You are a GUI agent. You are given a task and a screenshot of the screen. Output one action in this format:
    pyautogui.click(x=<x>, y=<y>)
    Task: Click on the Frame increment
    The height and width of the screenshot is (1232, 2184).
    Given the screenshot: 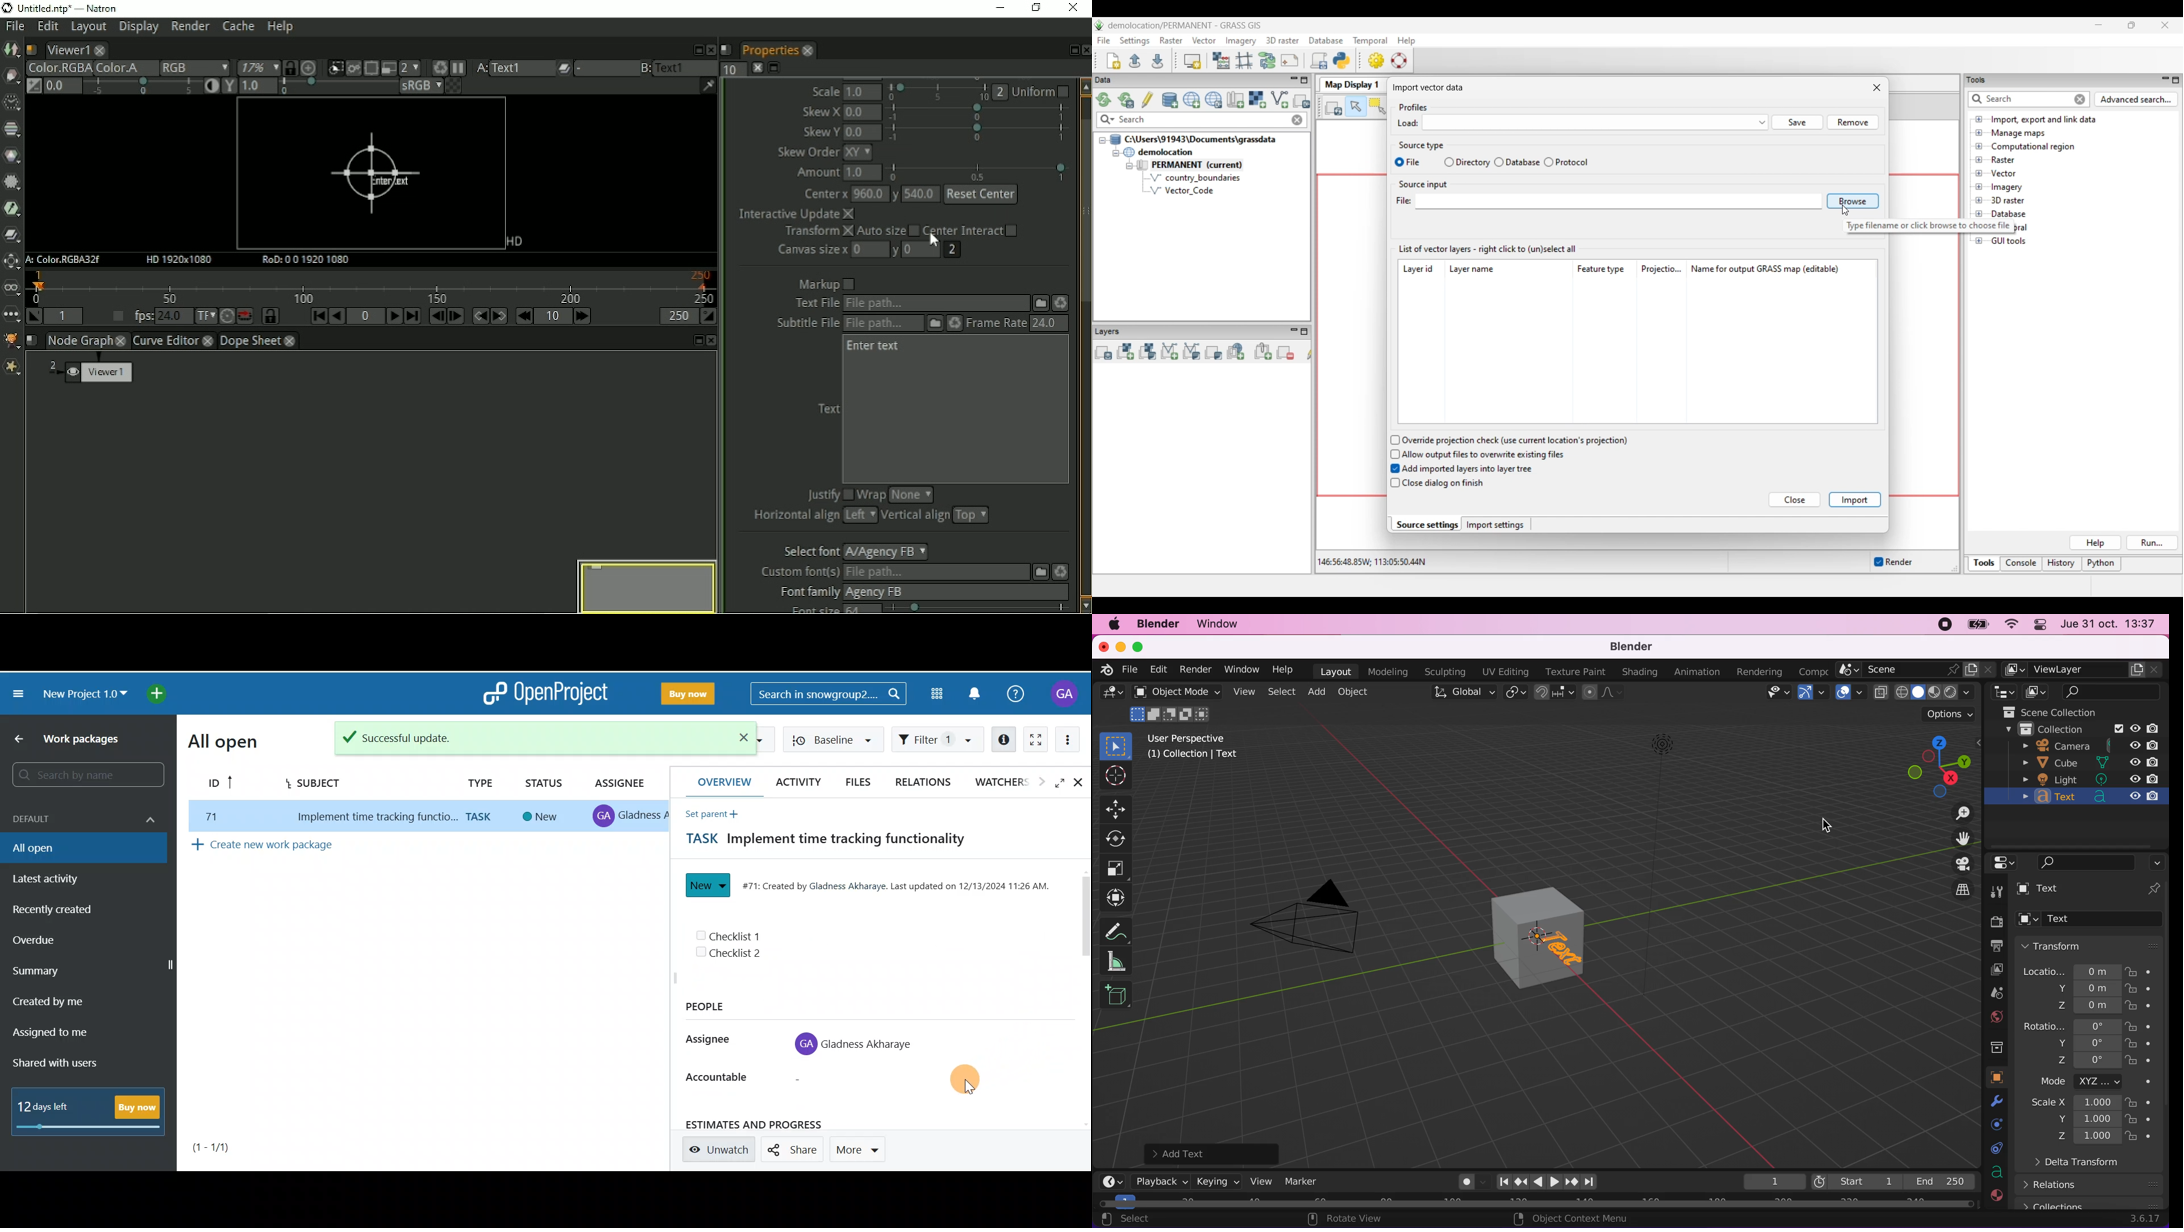 What is the action you would take?
    pyautogui.click(x=554, y=316)
    